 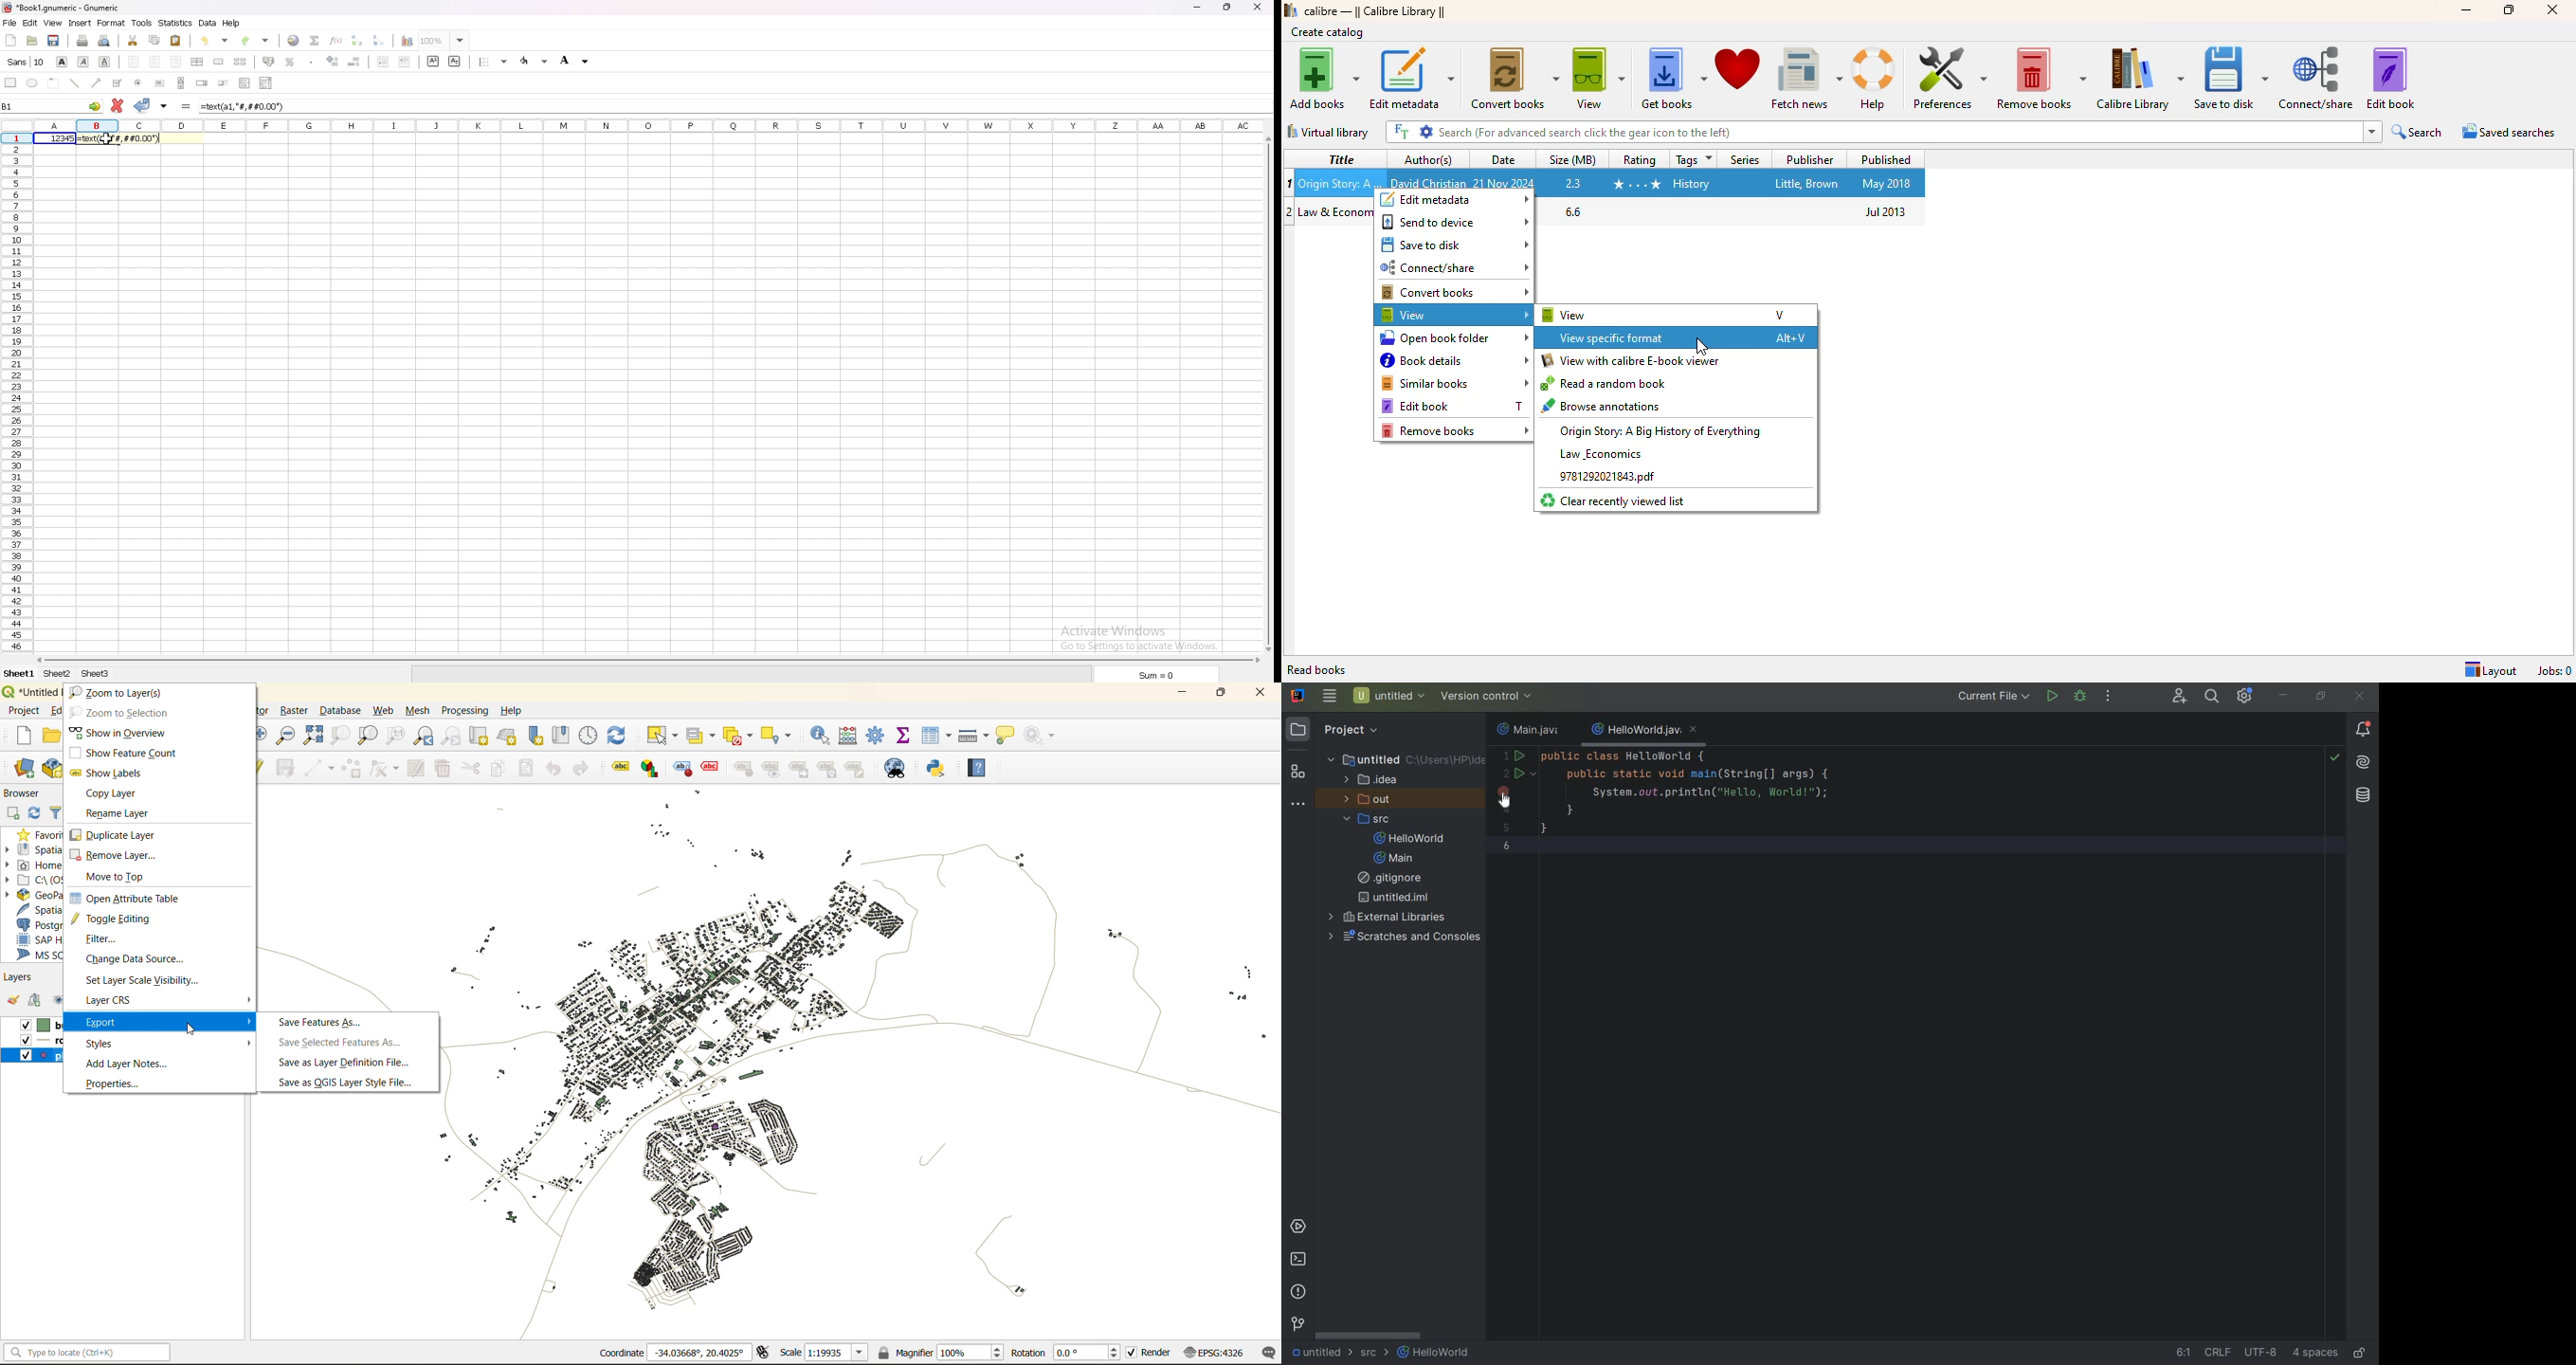 I want to click on zoom full, so click(x=316, y=736).